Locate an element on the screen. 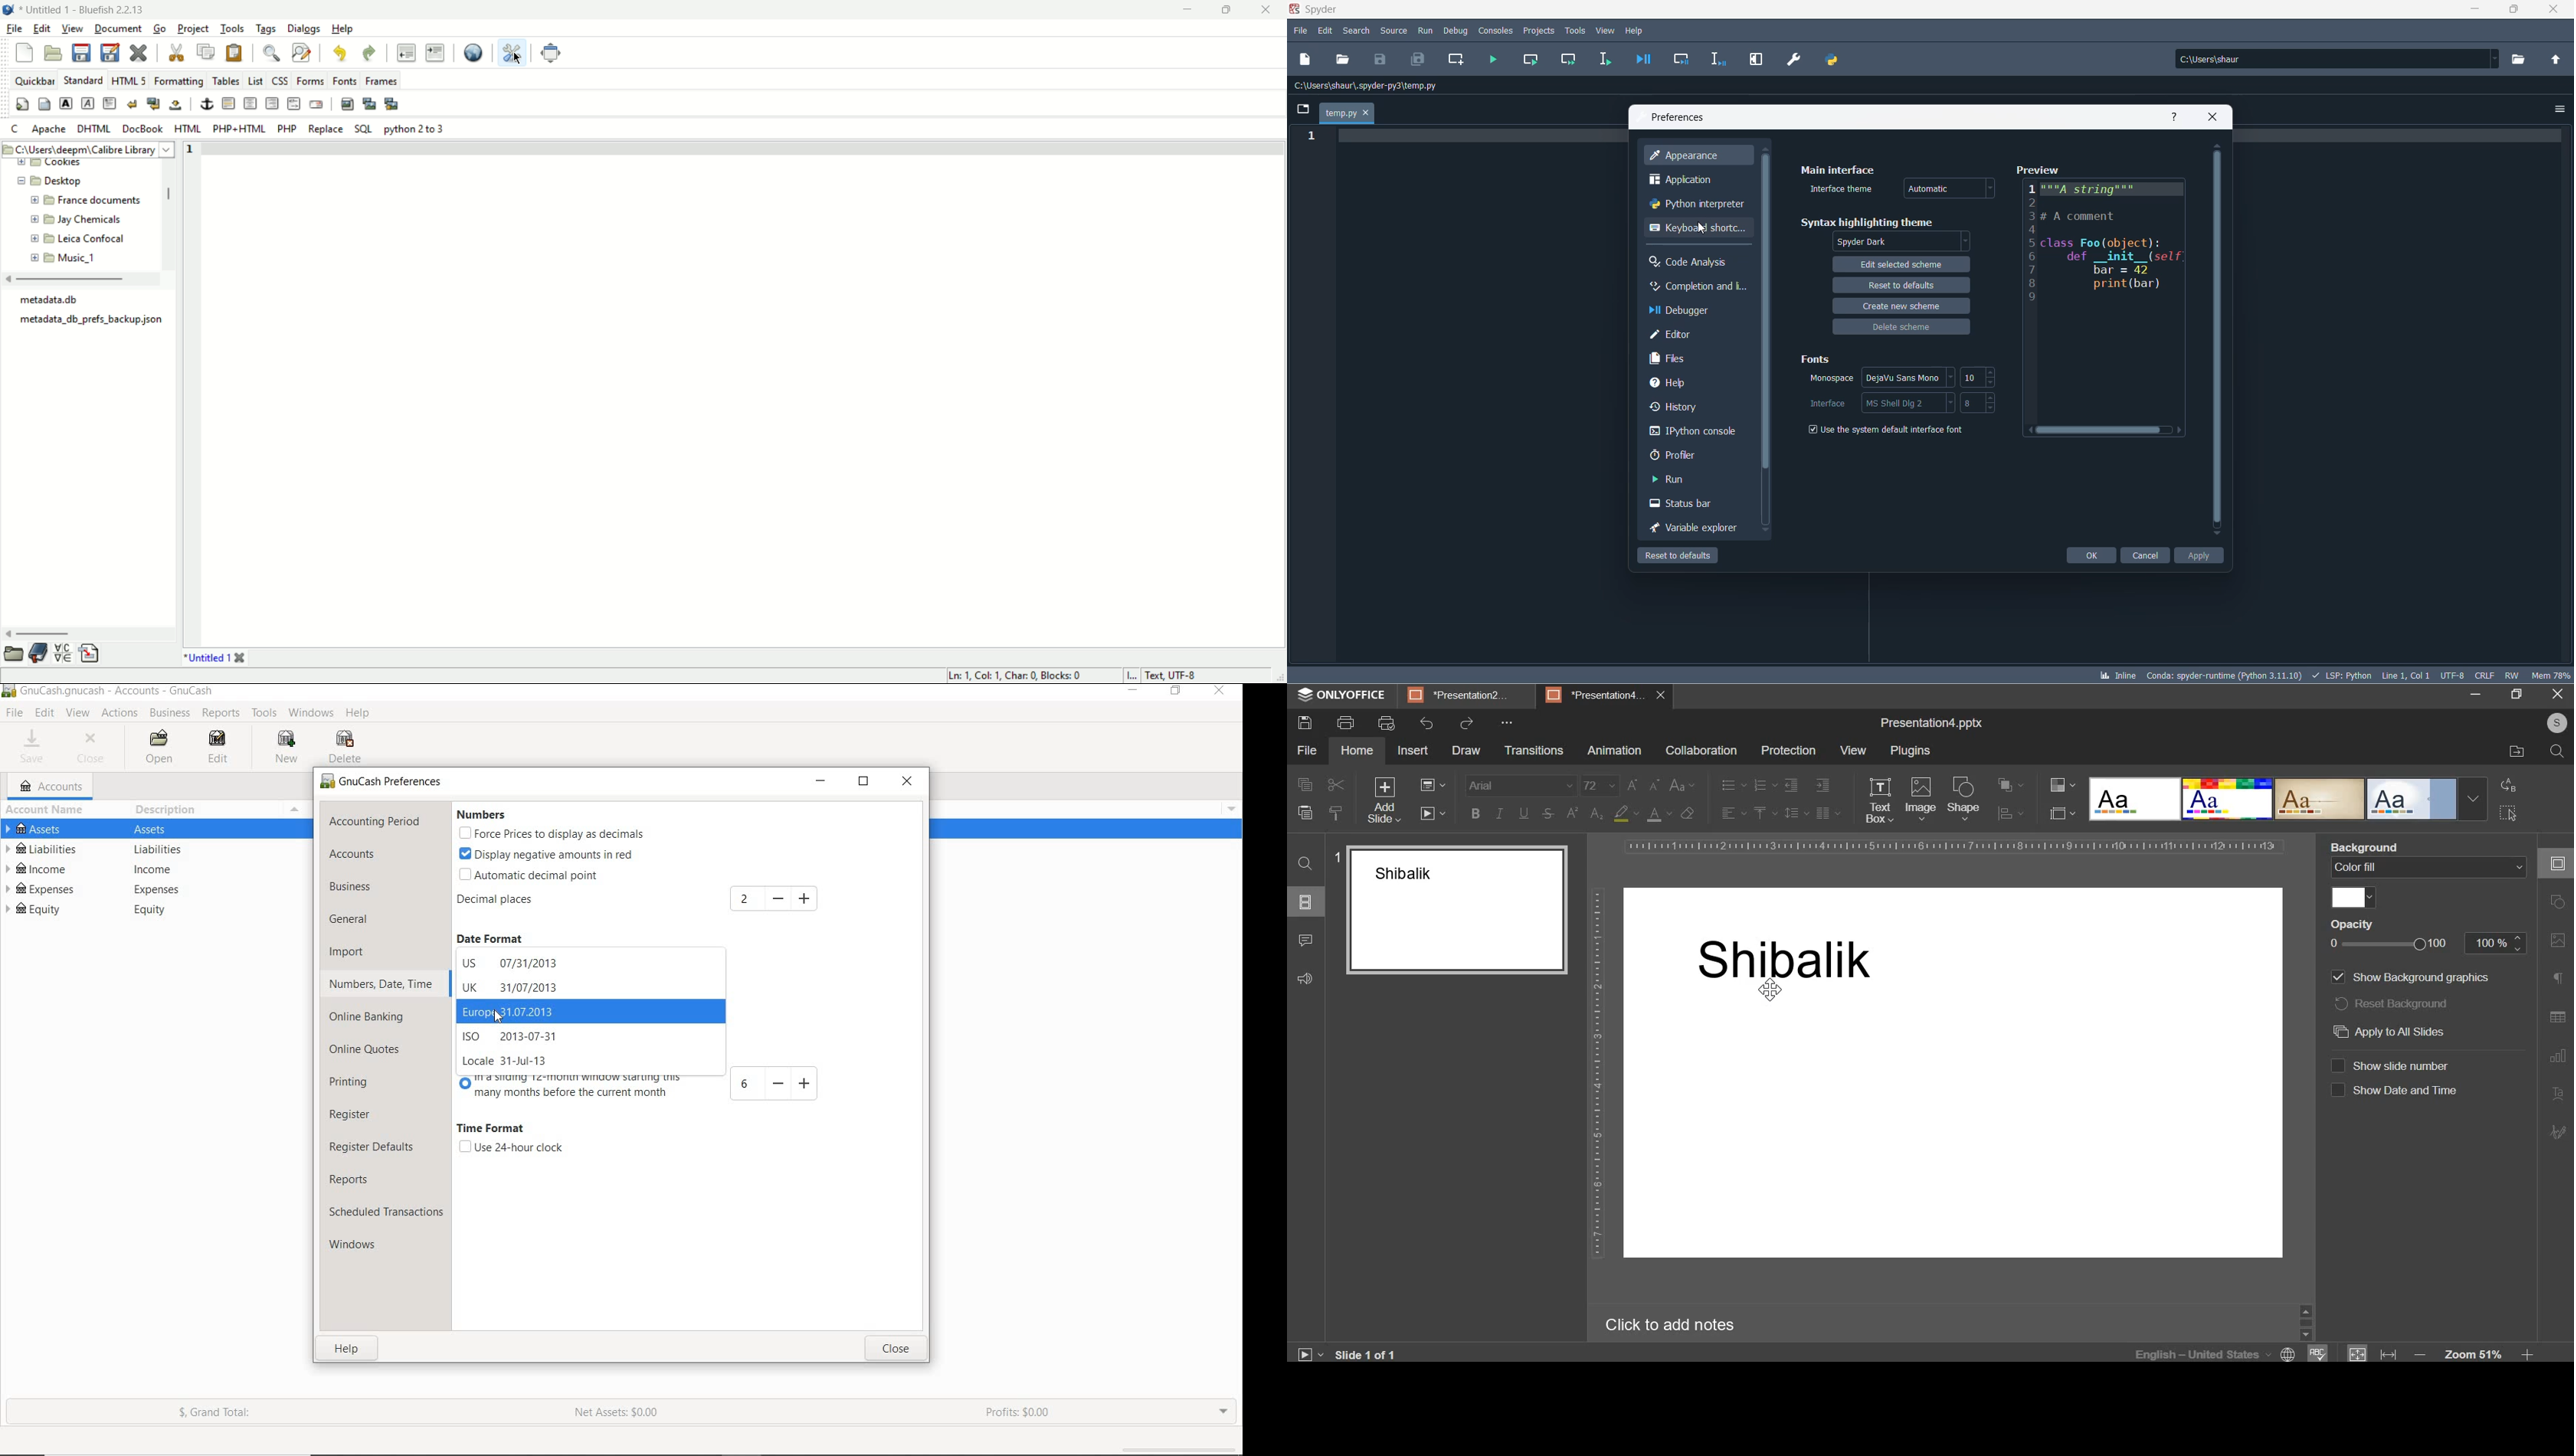  current file tab is located at coordinates (1347, 114).